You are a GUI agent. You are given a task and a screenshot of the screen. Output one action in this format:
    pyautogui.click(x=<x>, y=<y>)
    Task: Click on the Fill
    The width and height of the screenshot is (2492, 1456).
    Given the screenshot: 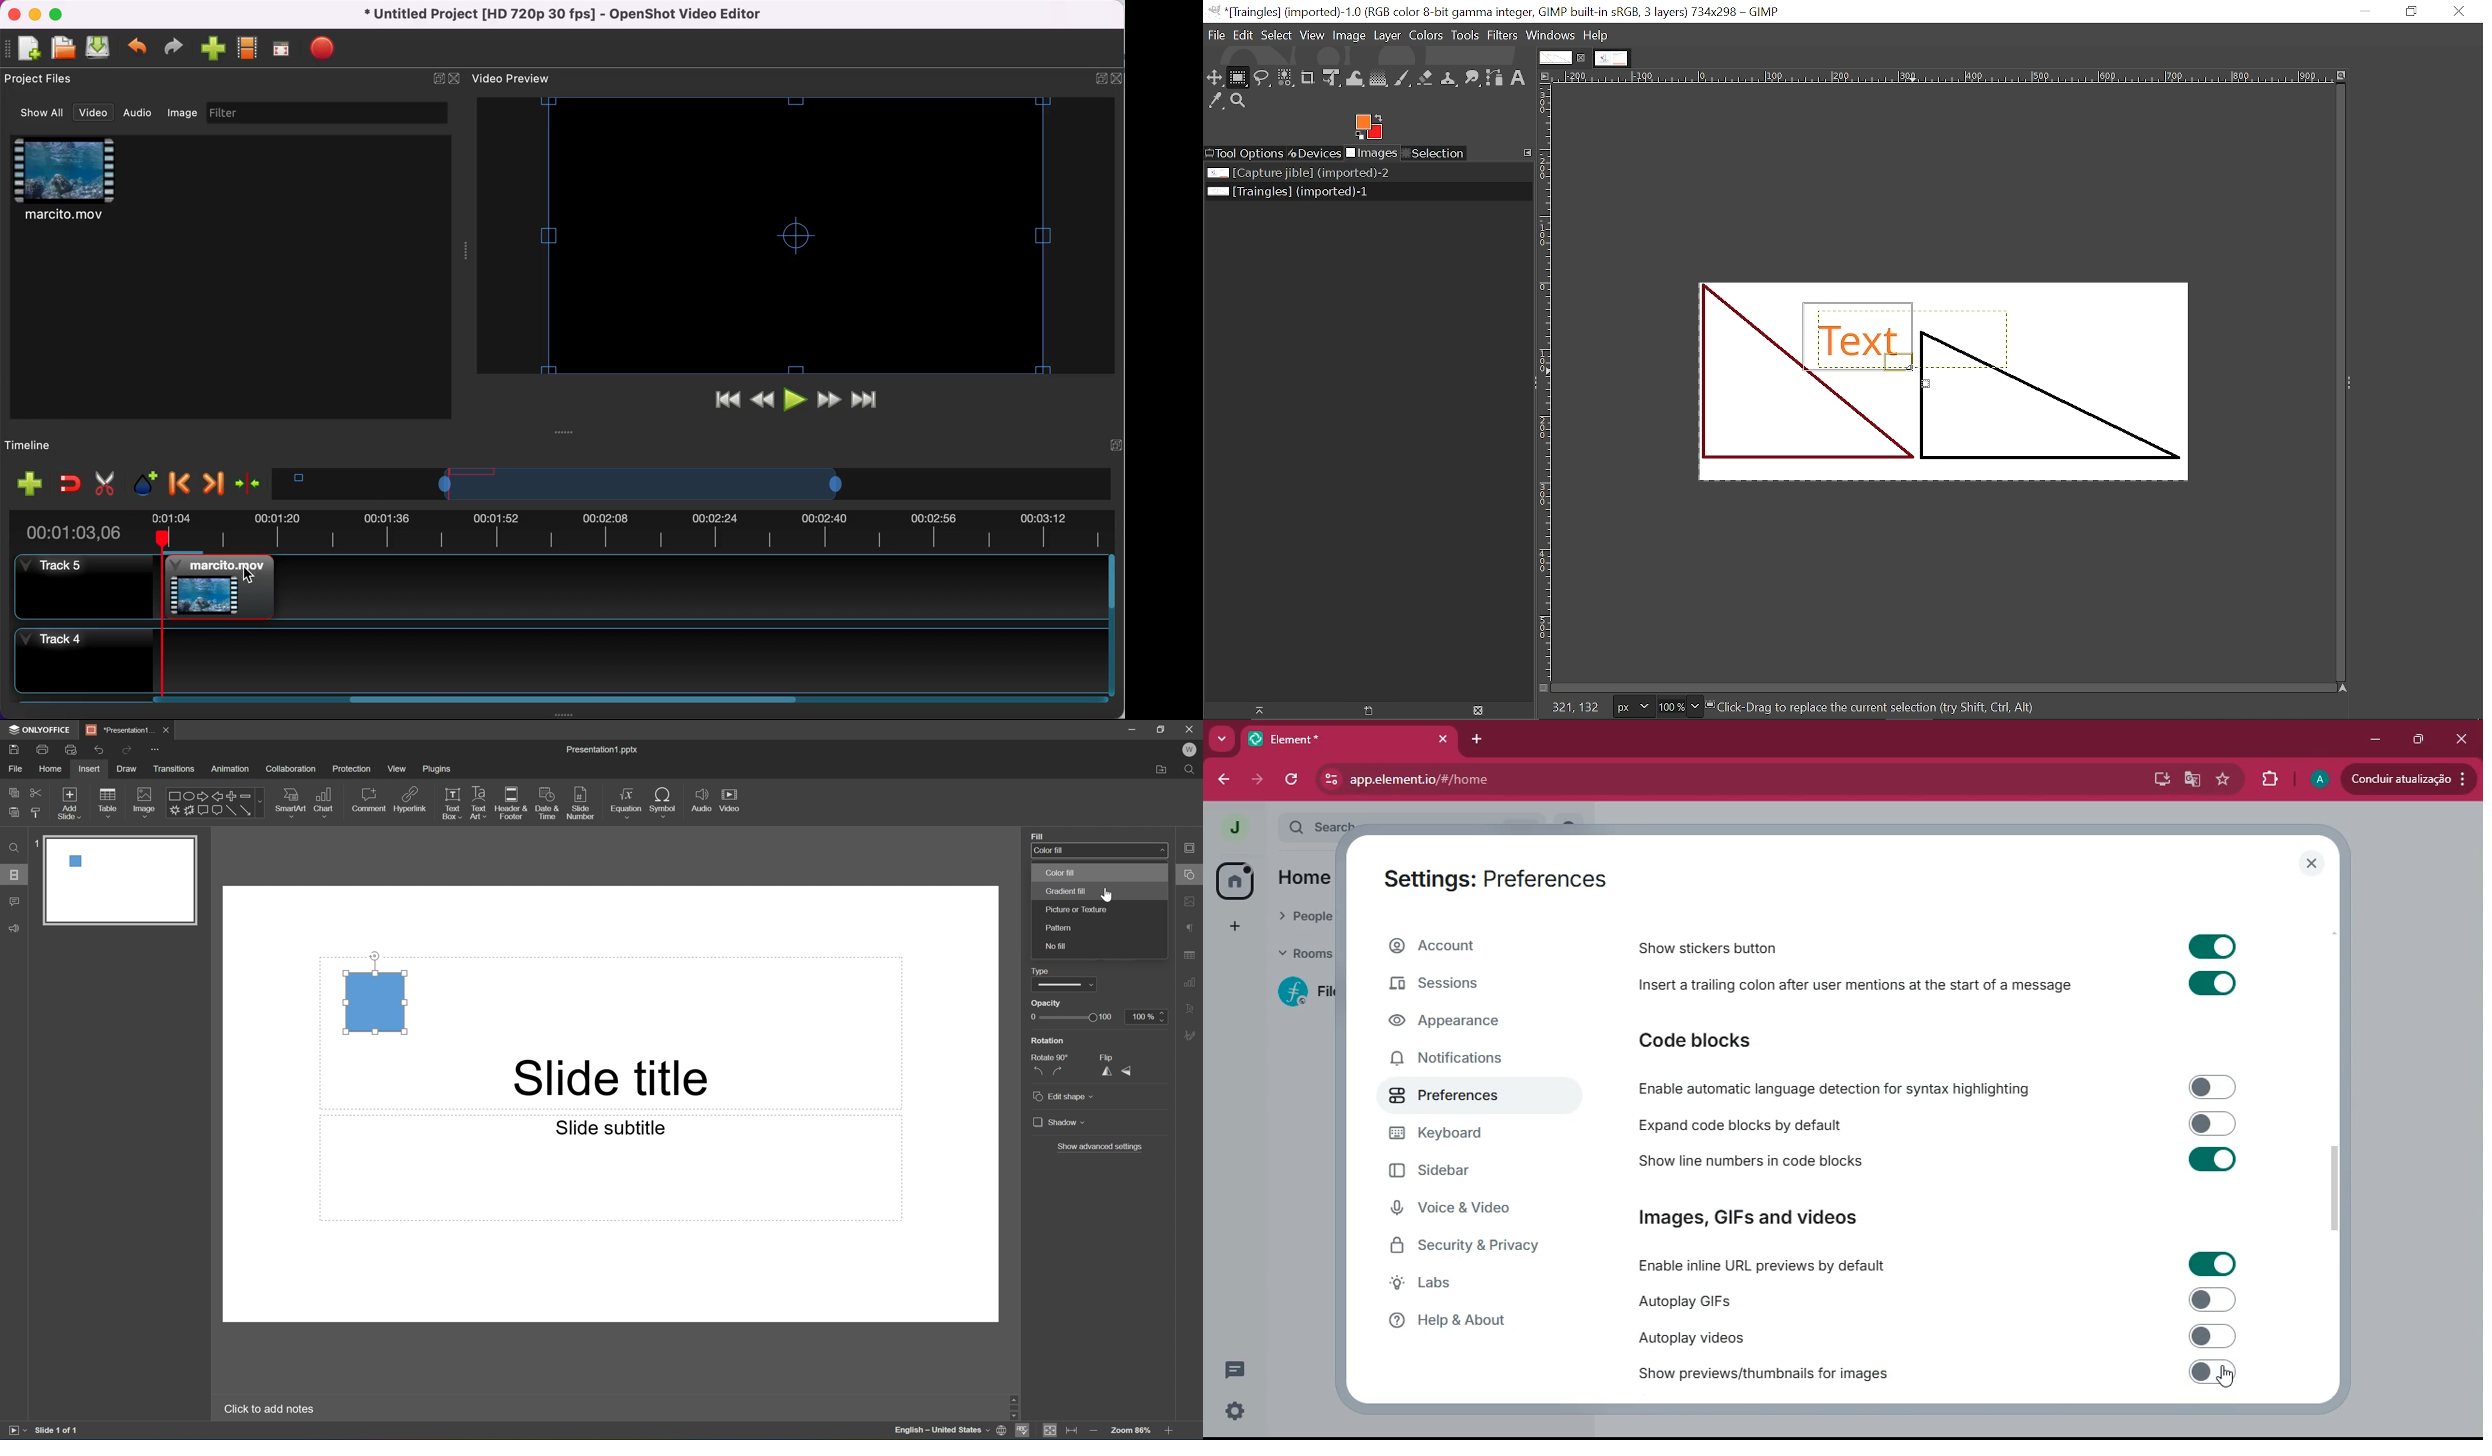 What is the action you would take?
    pyautogui.click(x=1037, y=836)
    